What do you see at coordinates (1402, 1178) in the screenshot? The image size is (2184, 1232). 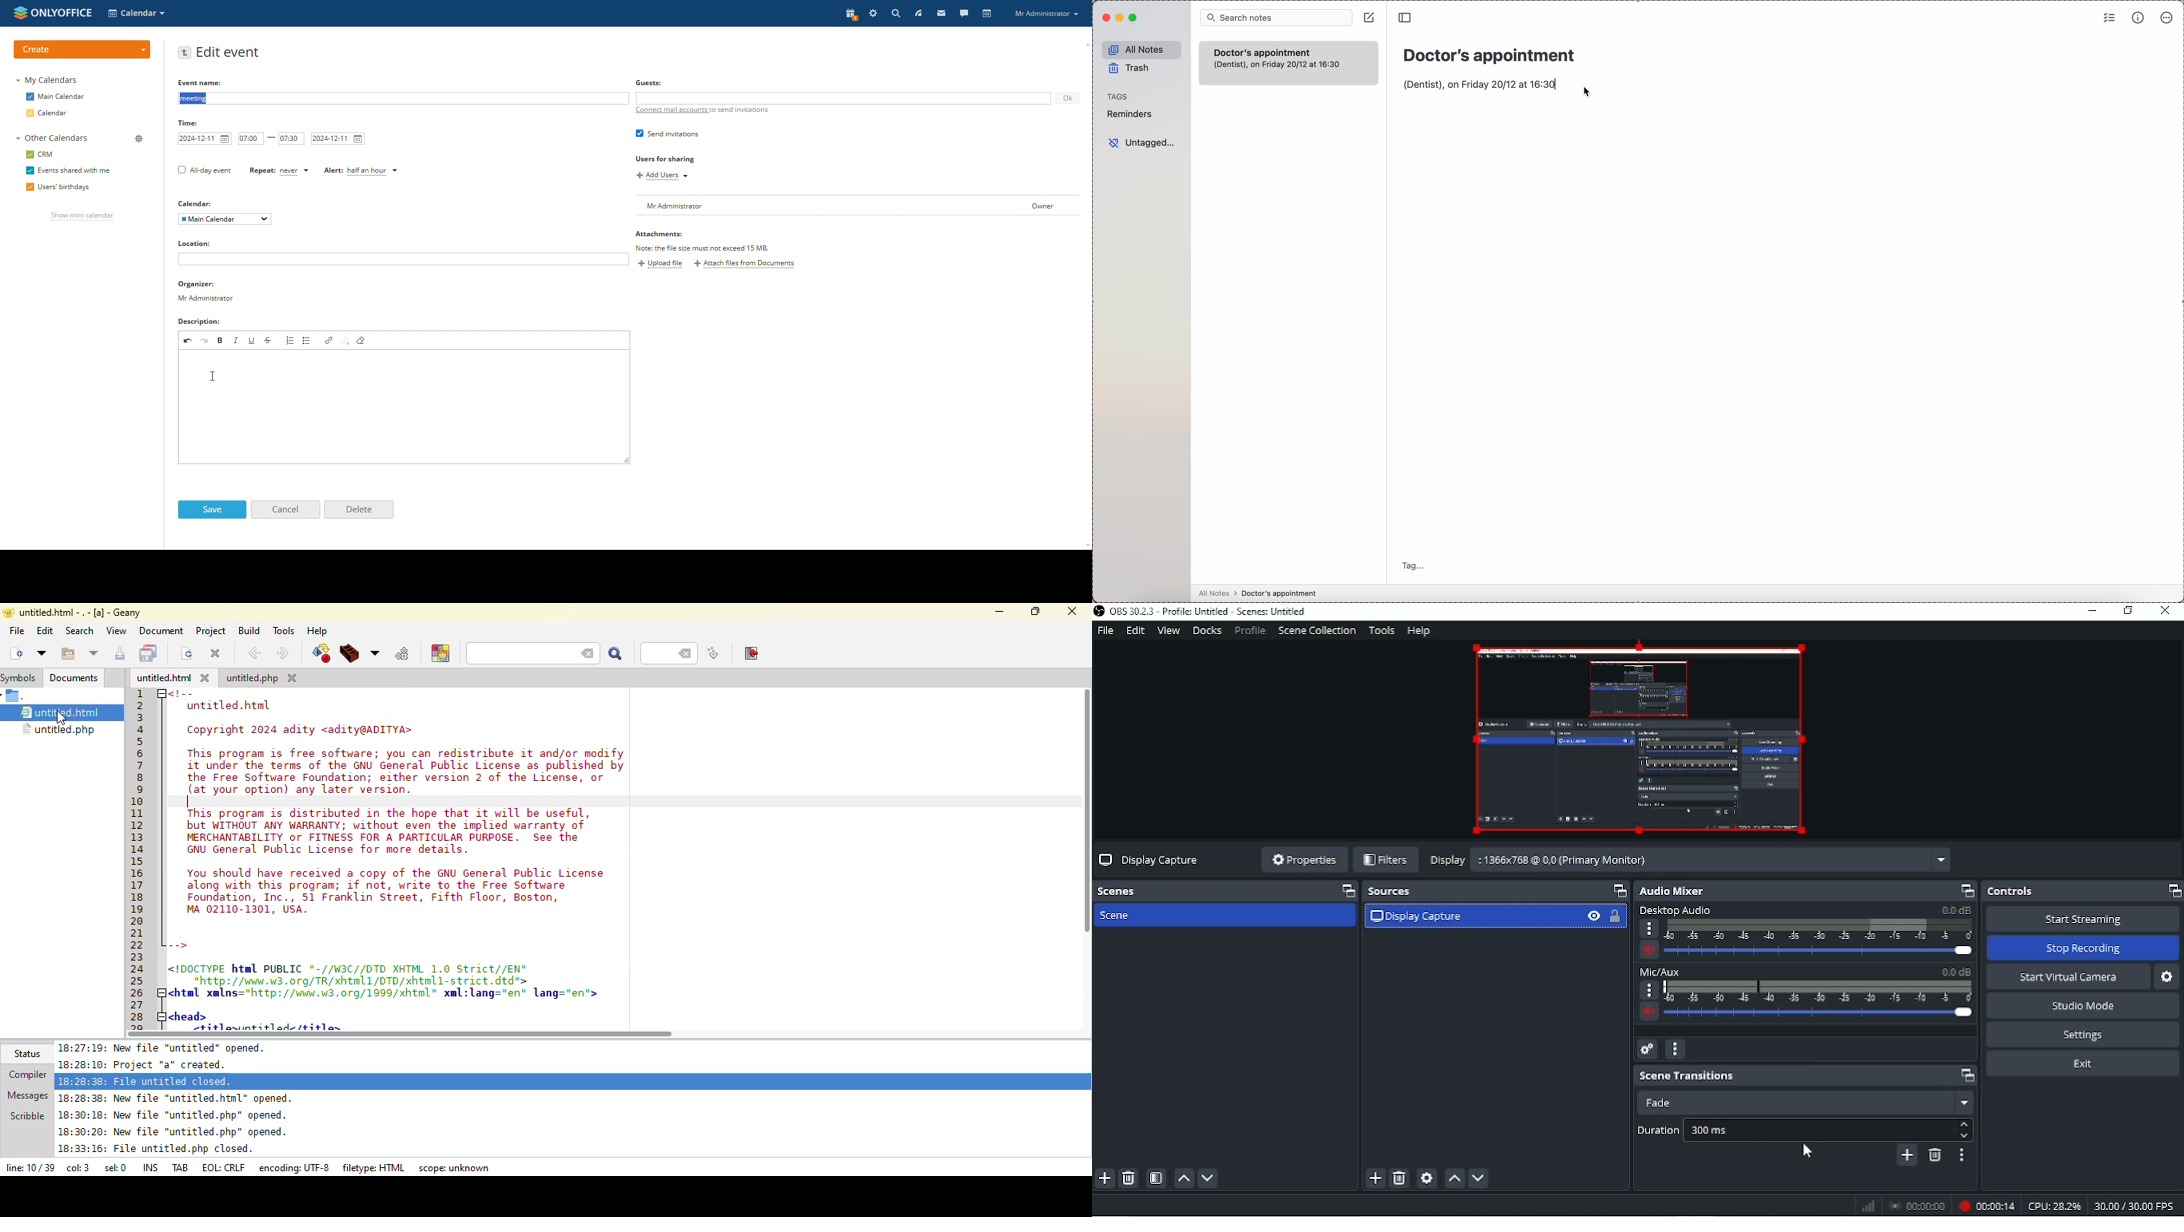 I see `Remove selected source (s)` at bounding box center [1402, 1178].